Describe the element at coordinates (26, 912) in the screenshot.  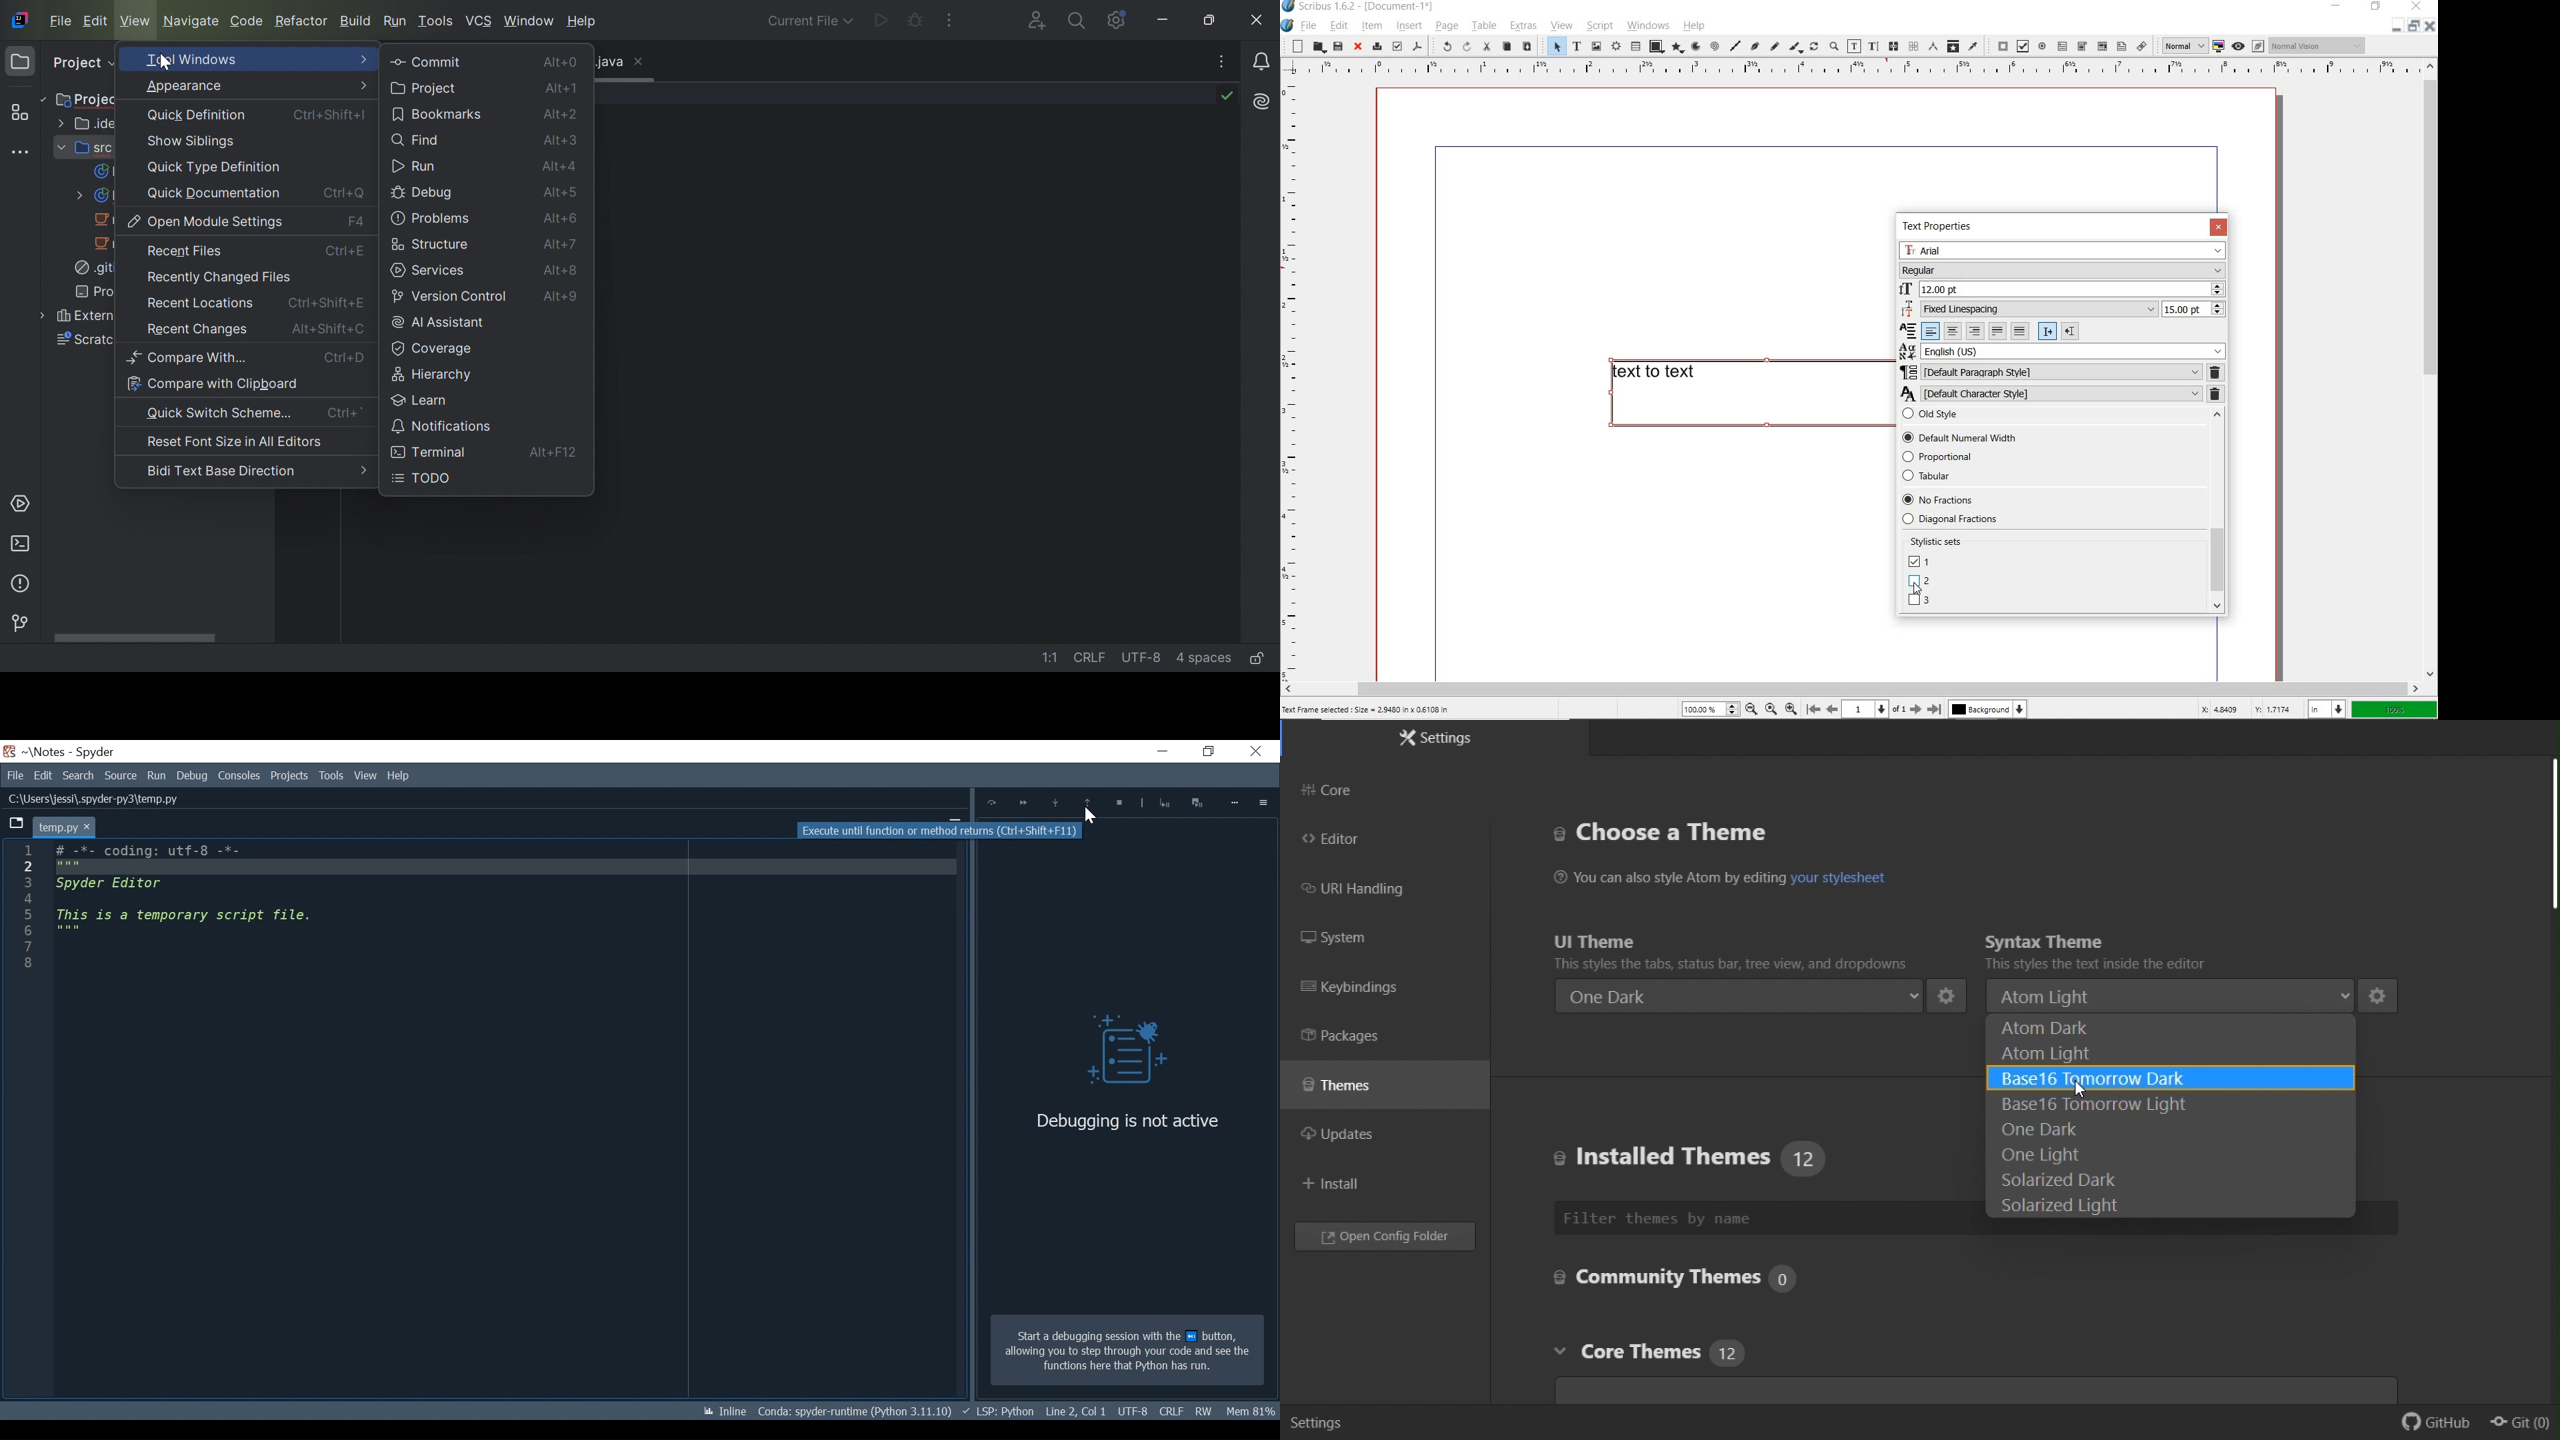
I see `1 2 3 4 5 6 7 8` at that location.